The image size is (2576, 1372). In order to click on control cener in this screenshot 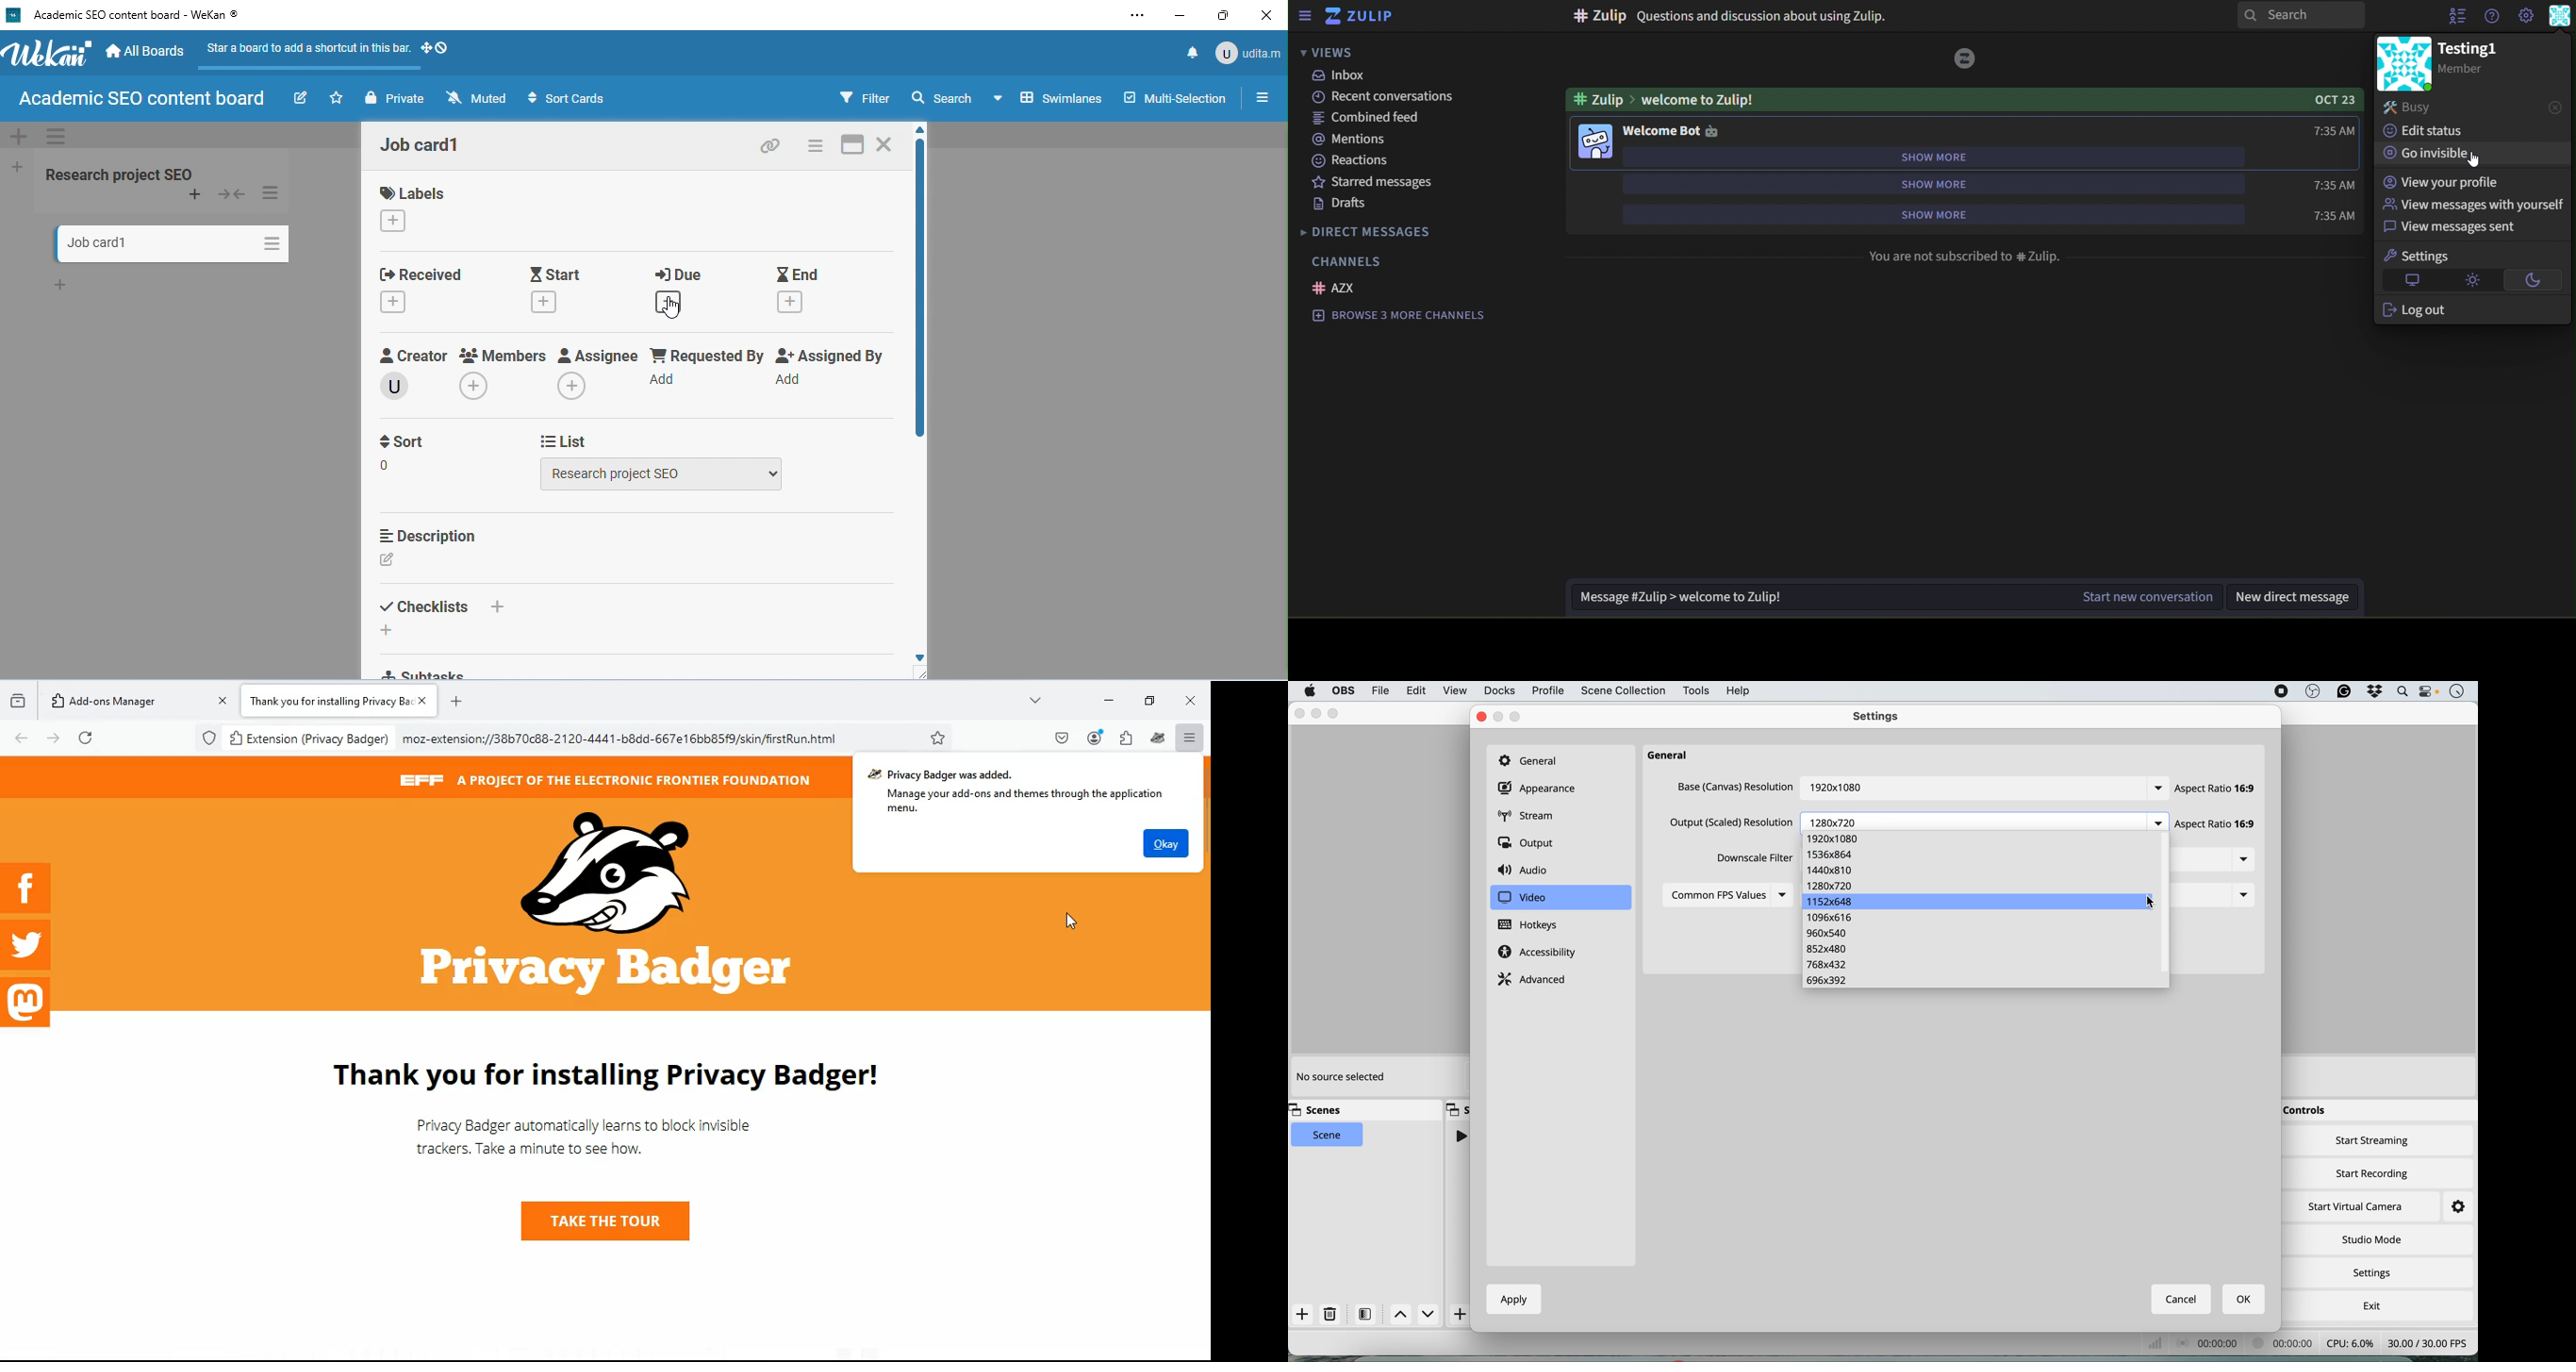, I will do `click(2429, 693)`.